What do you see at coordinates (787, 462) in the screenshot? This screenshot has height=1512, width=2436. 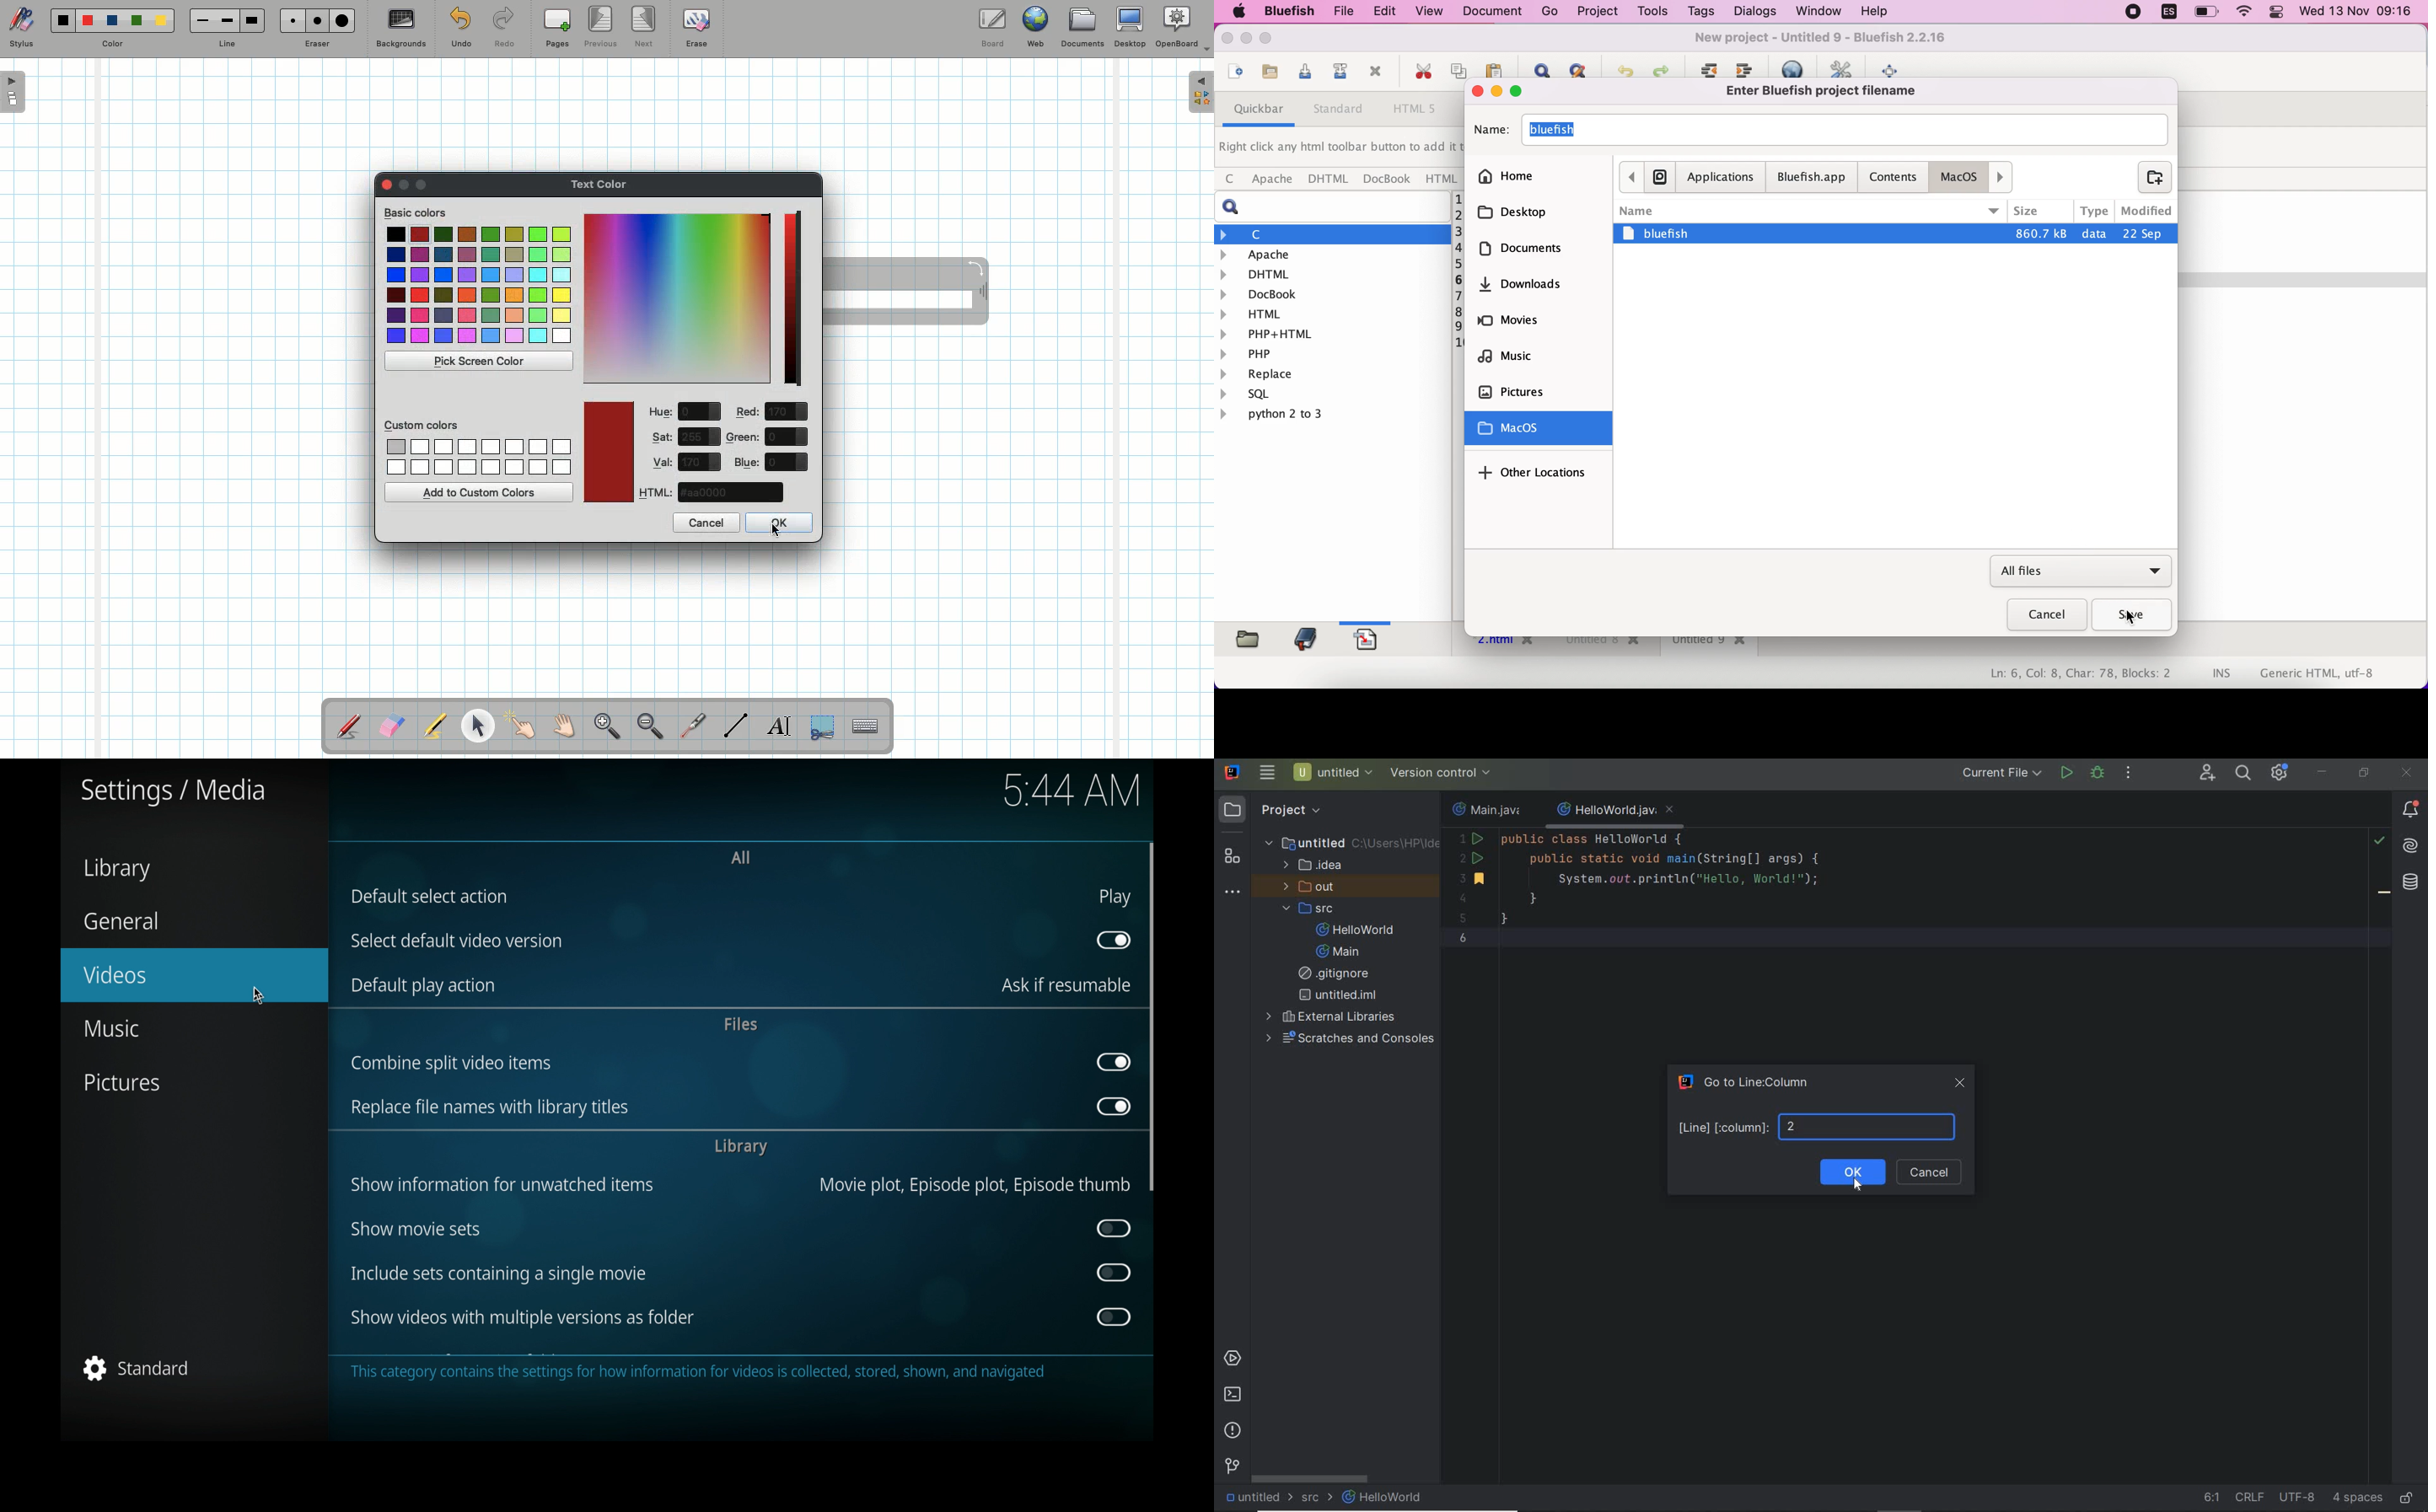 I see `value` at bounding box center [787, 462].